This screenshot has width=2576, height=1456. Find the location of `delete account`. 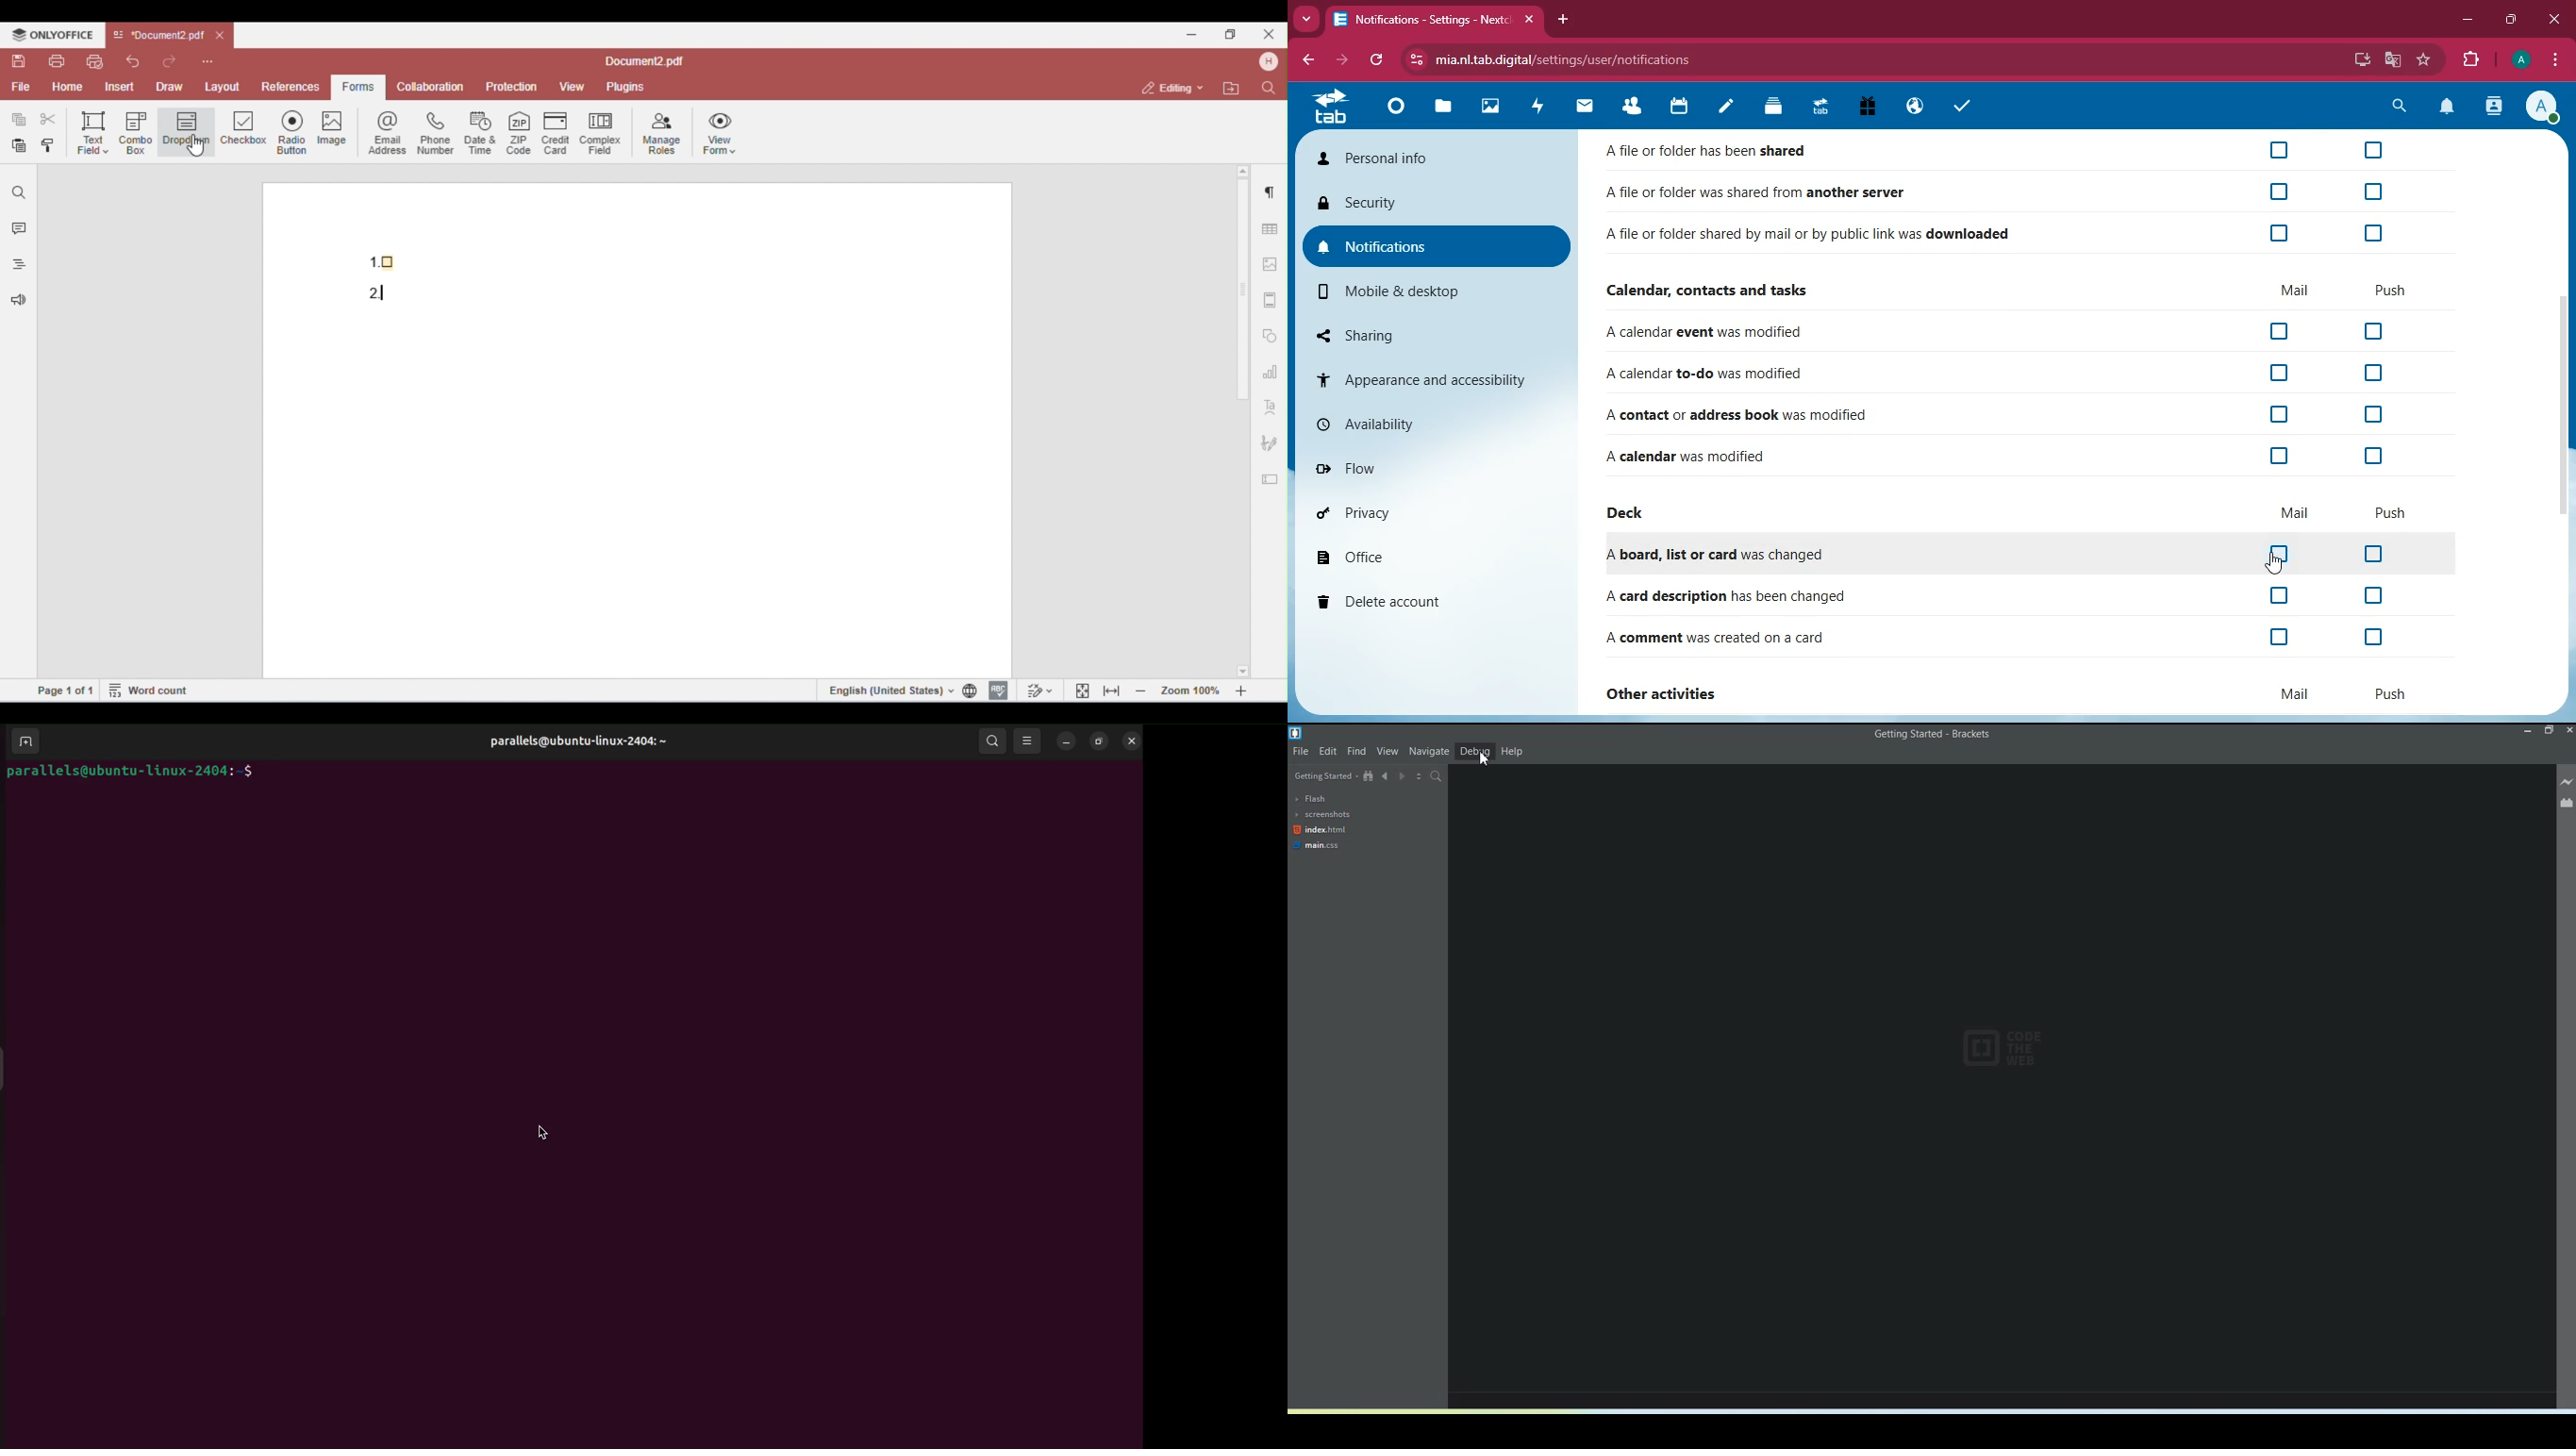

delete account is located at coordinates (1432, 604).